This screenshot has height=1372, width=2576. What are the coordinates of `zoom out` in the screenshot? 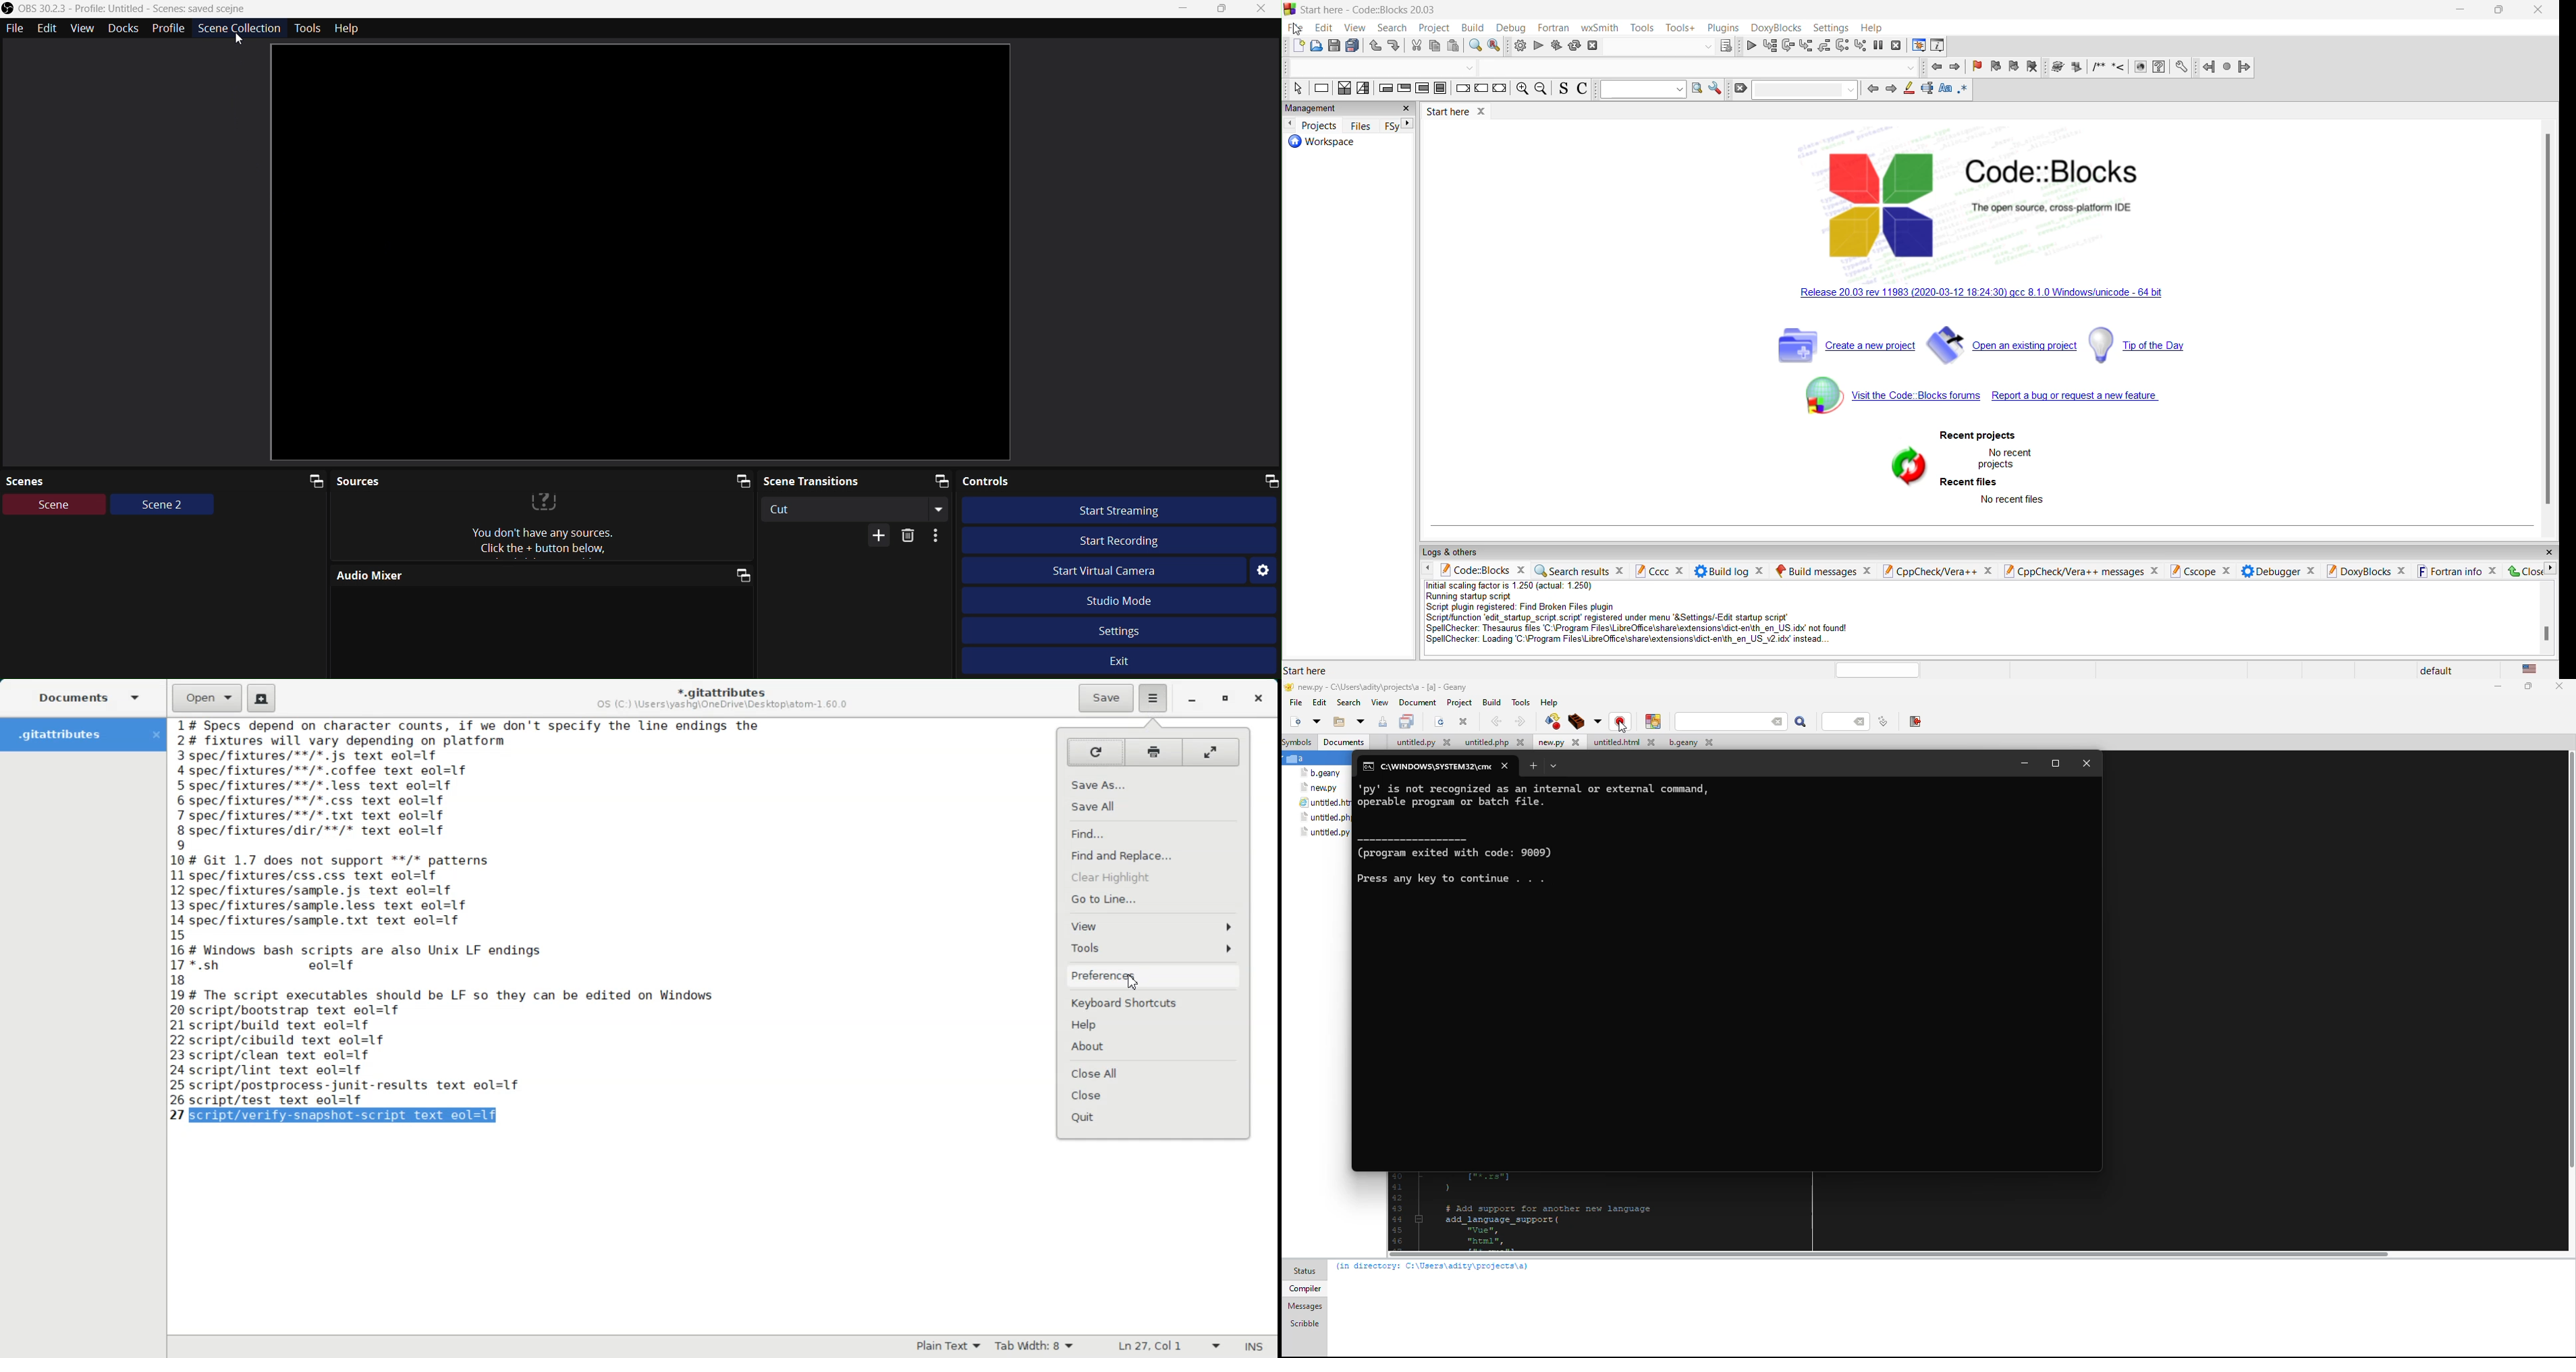 It's located at (1543, 90).